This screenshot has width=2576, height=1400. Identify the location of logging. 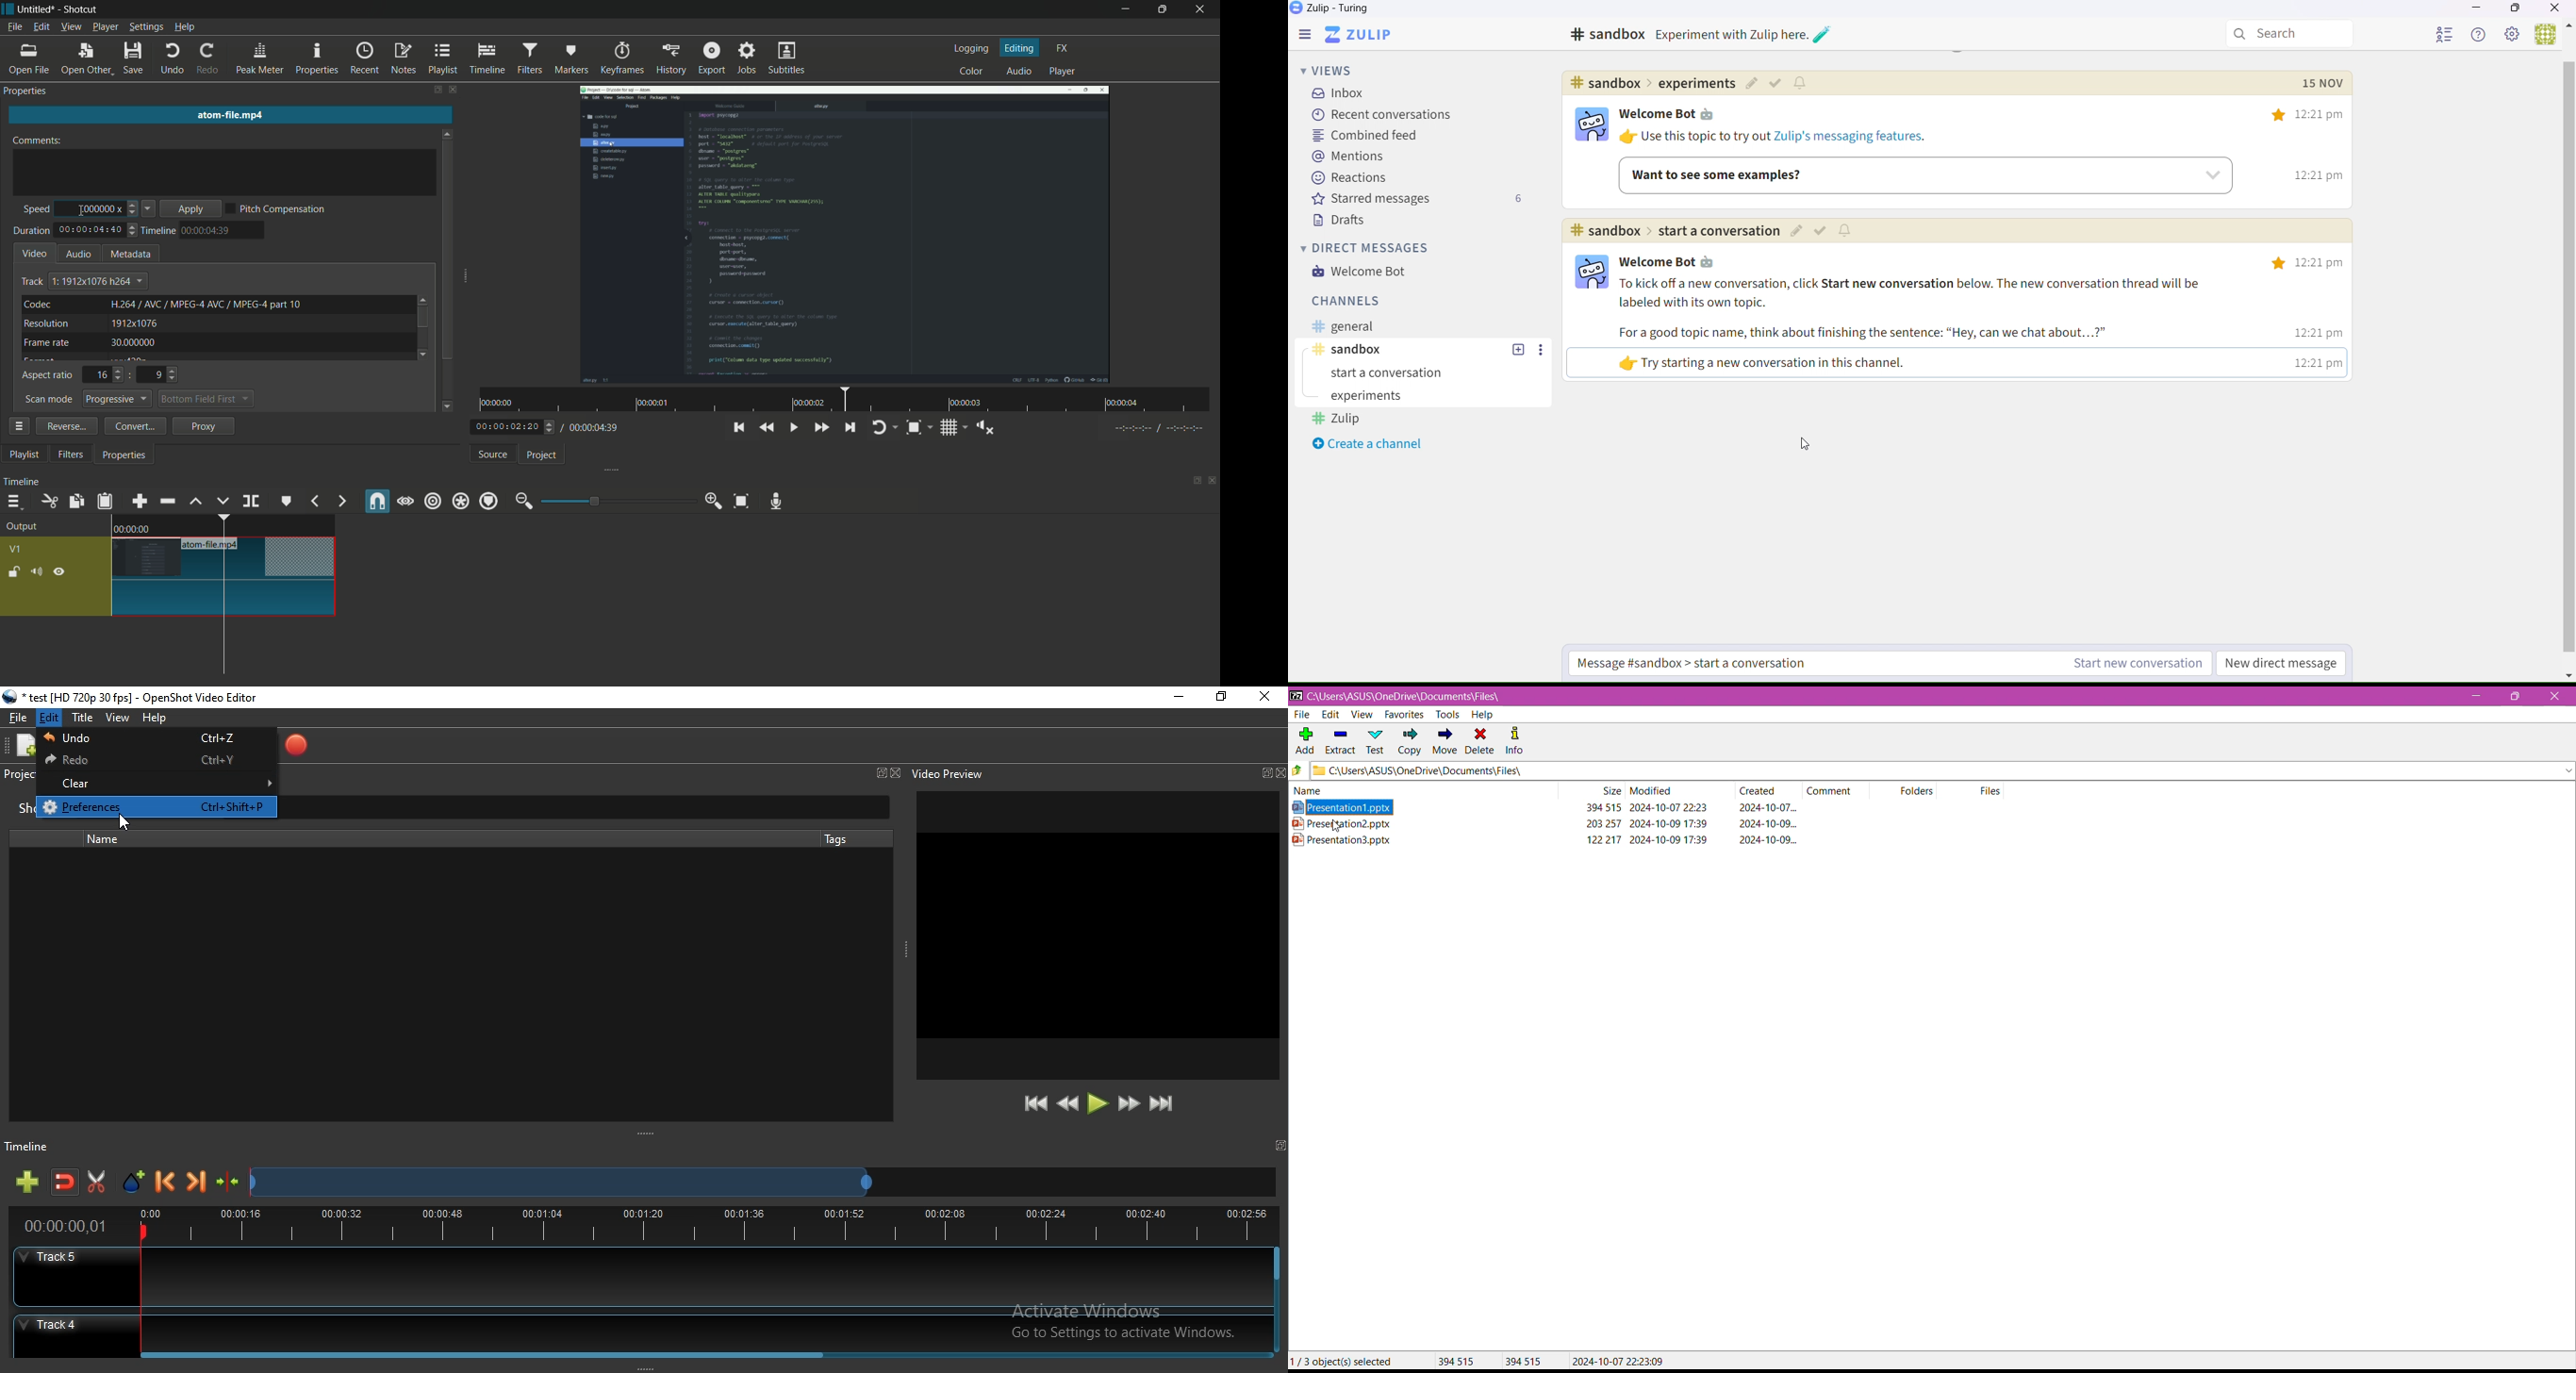
(972, 49).